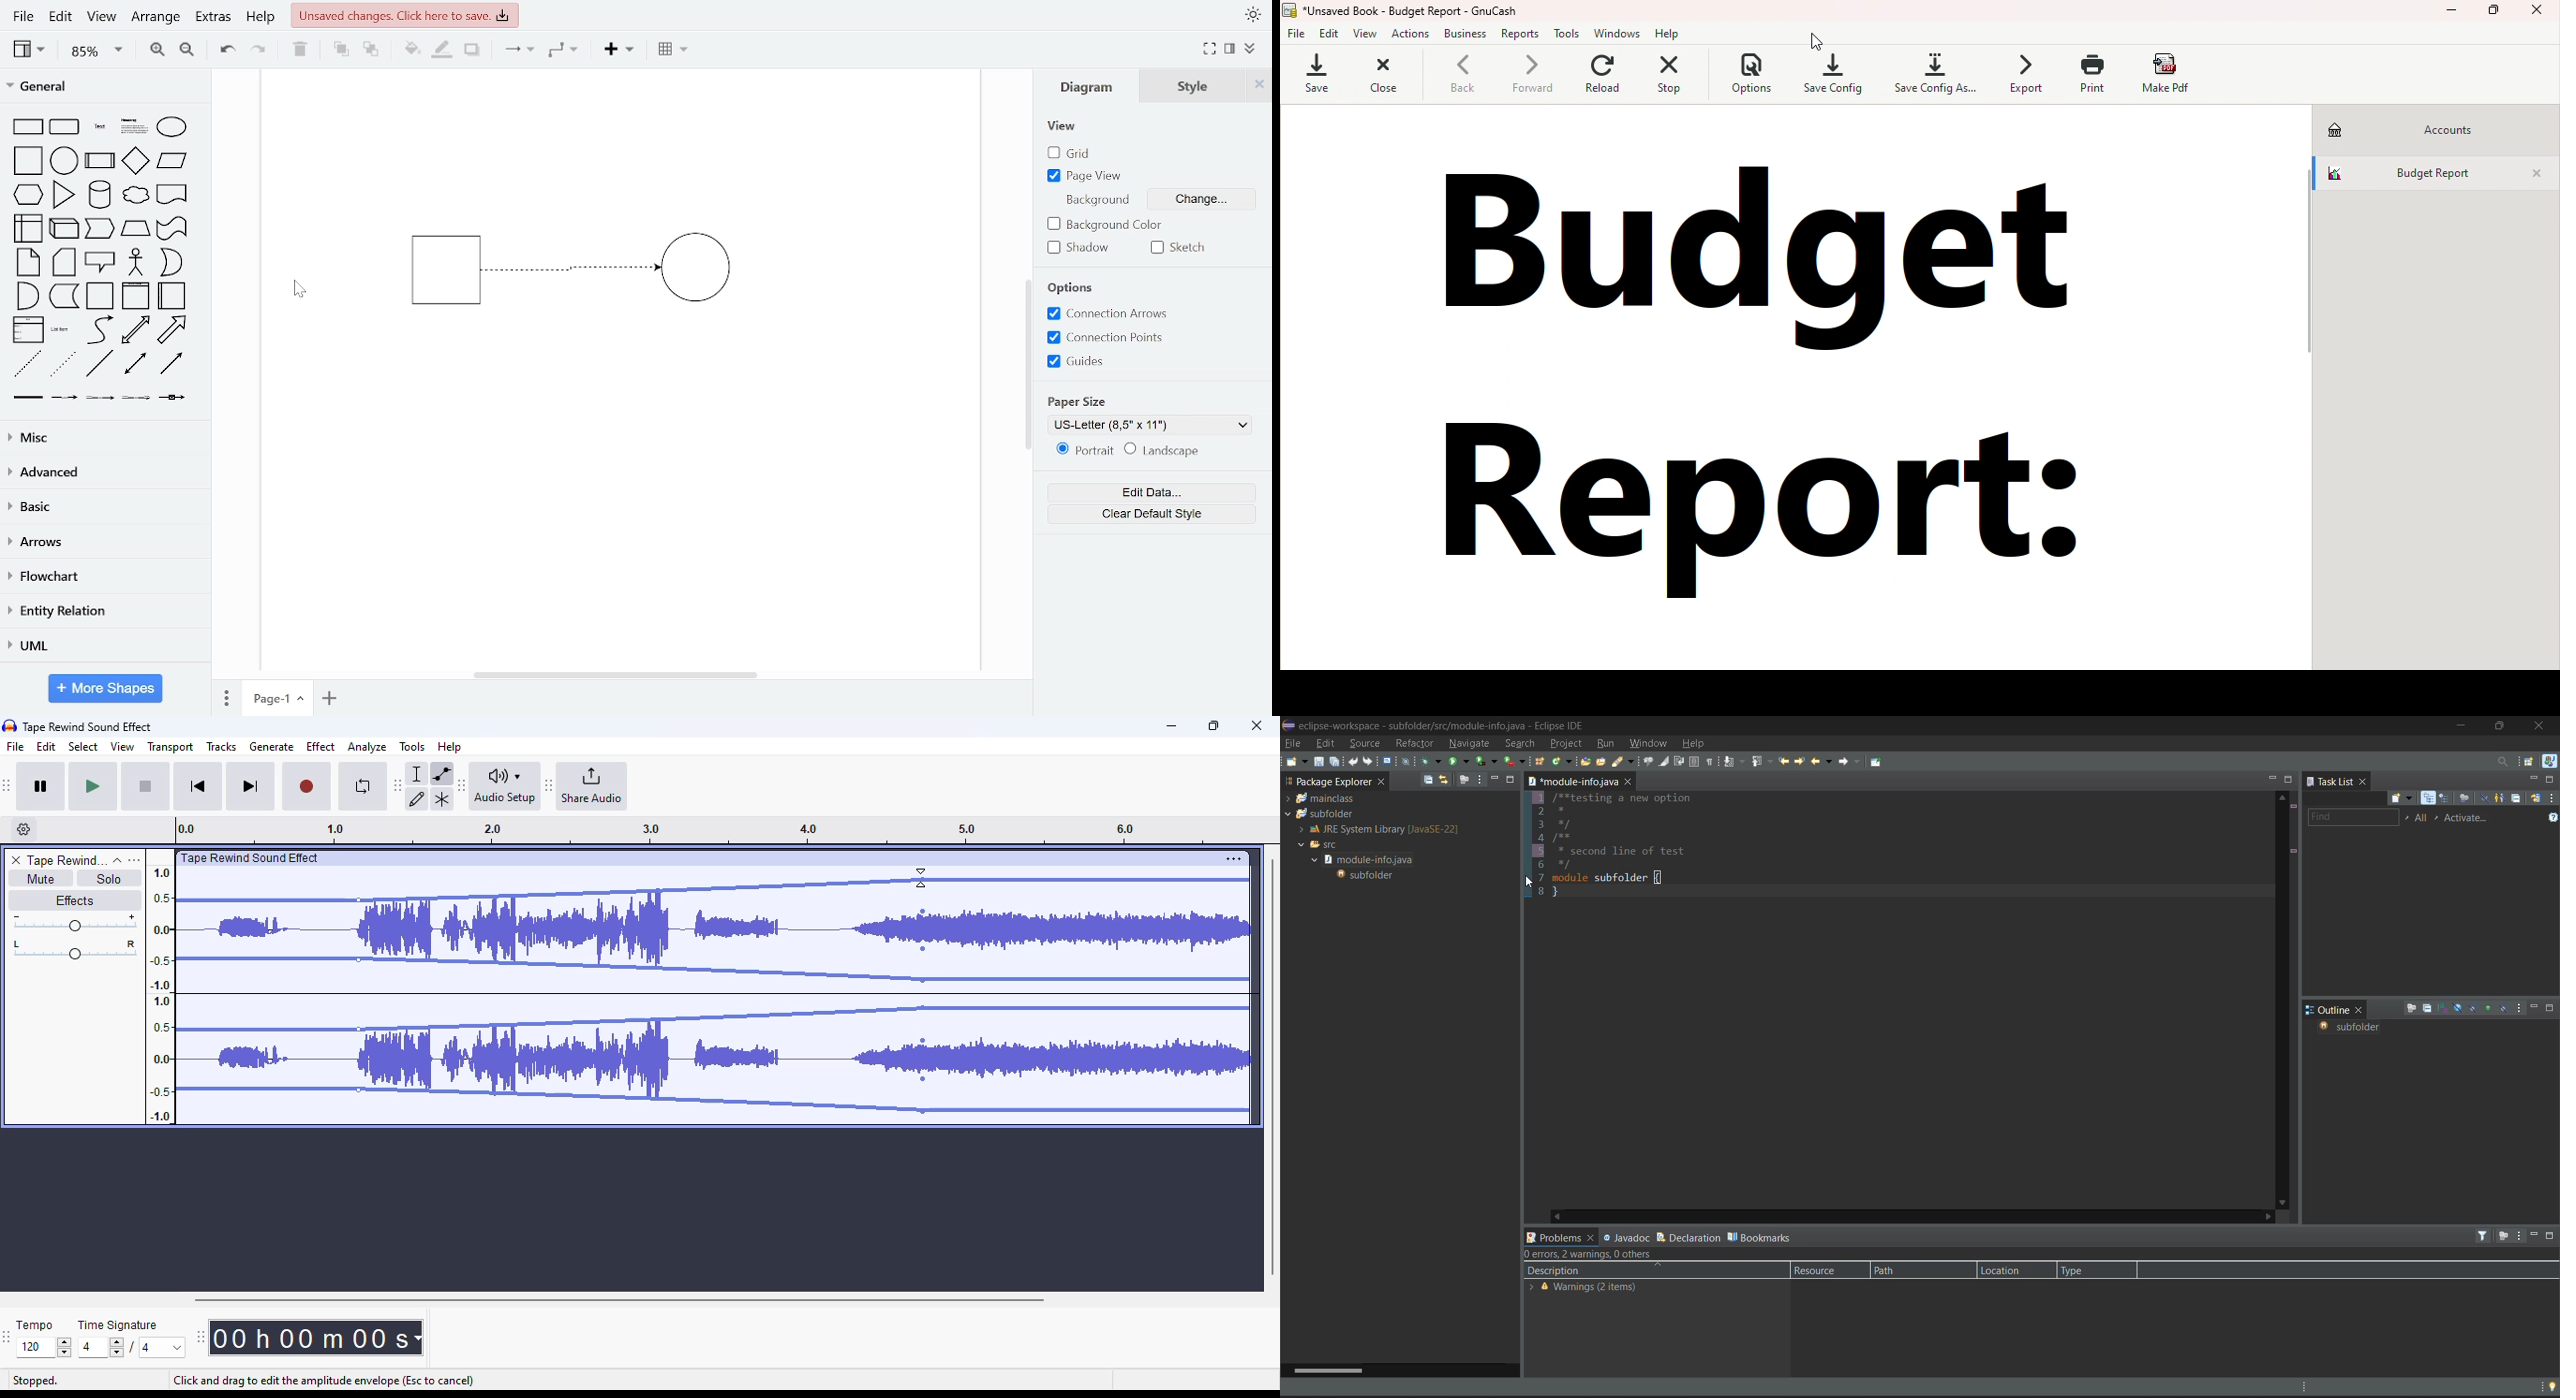 The image size is (2576, 1400). What do you see at coordinates (28, 127) in the screenshot?
I see `rectangle` at bounding box center [28, 127].